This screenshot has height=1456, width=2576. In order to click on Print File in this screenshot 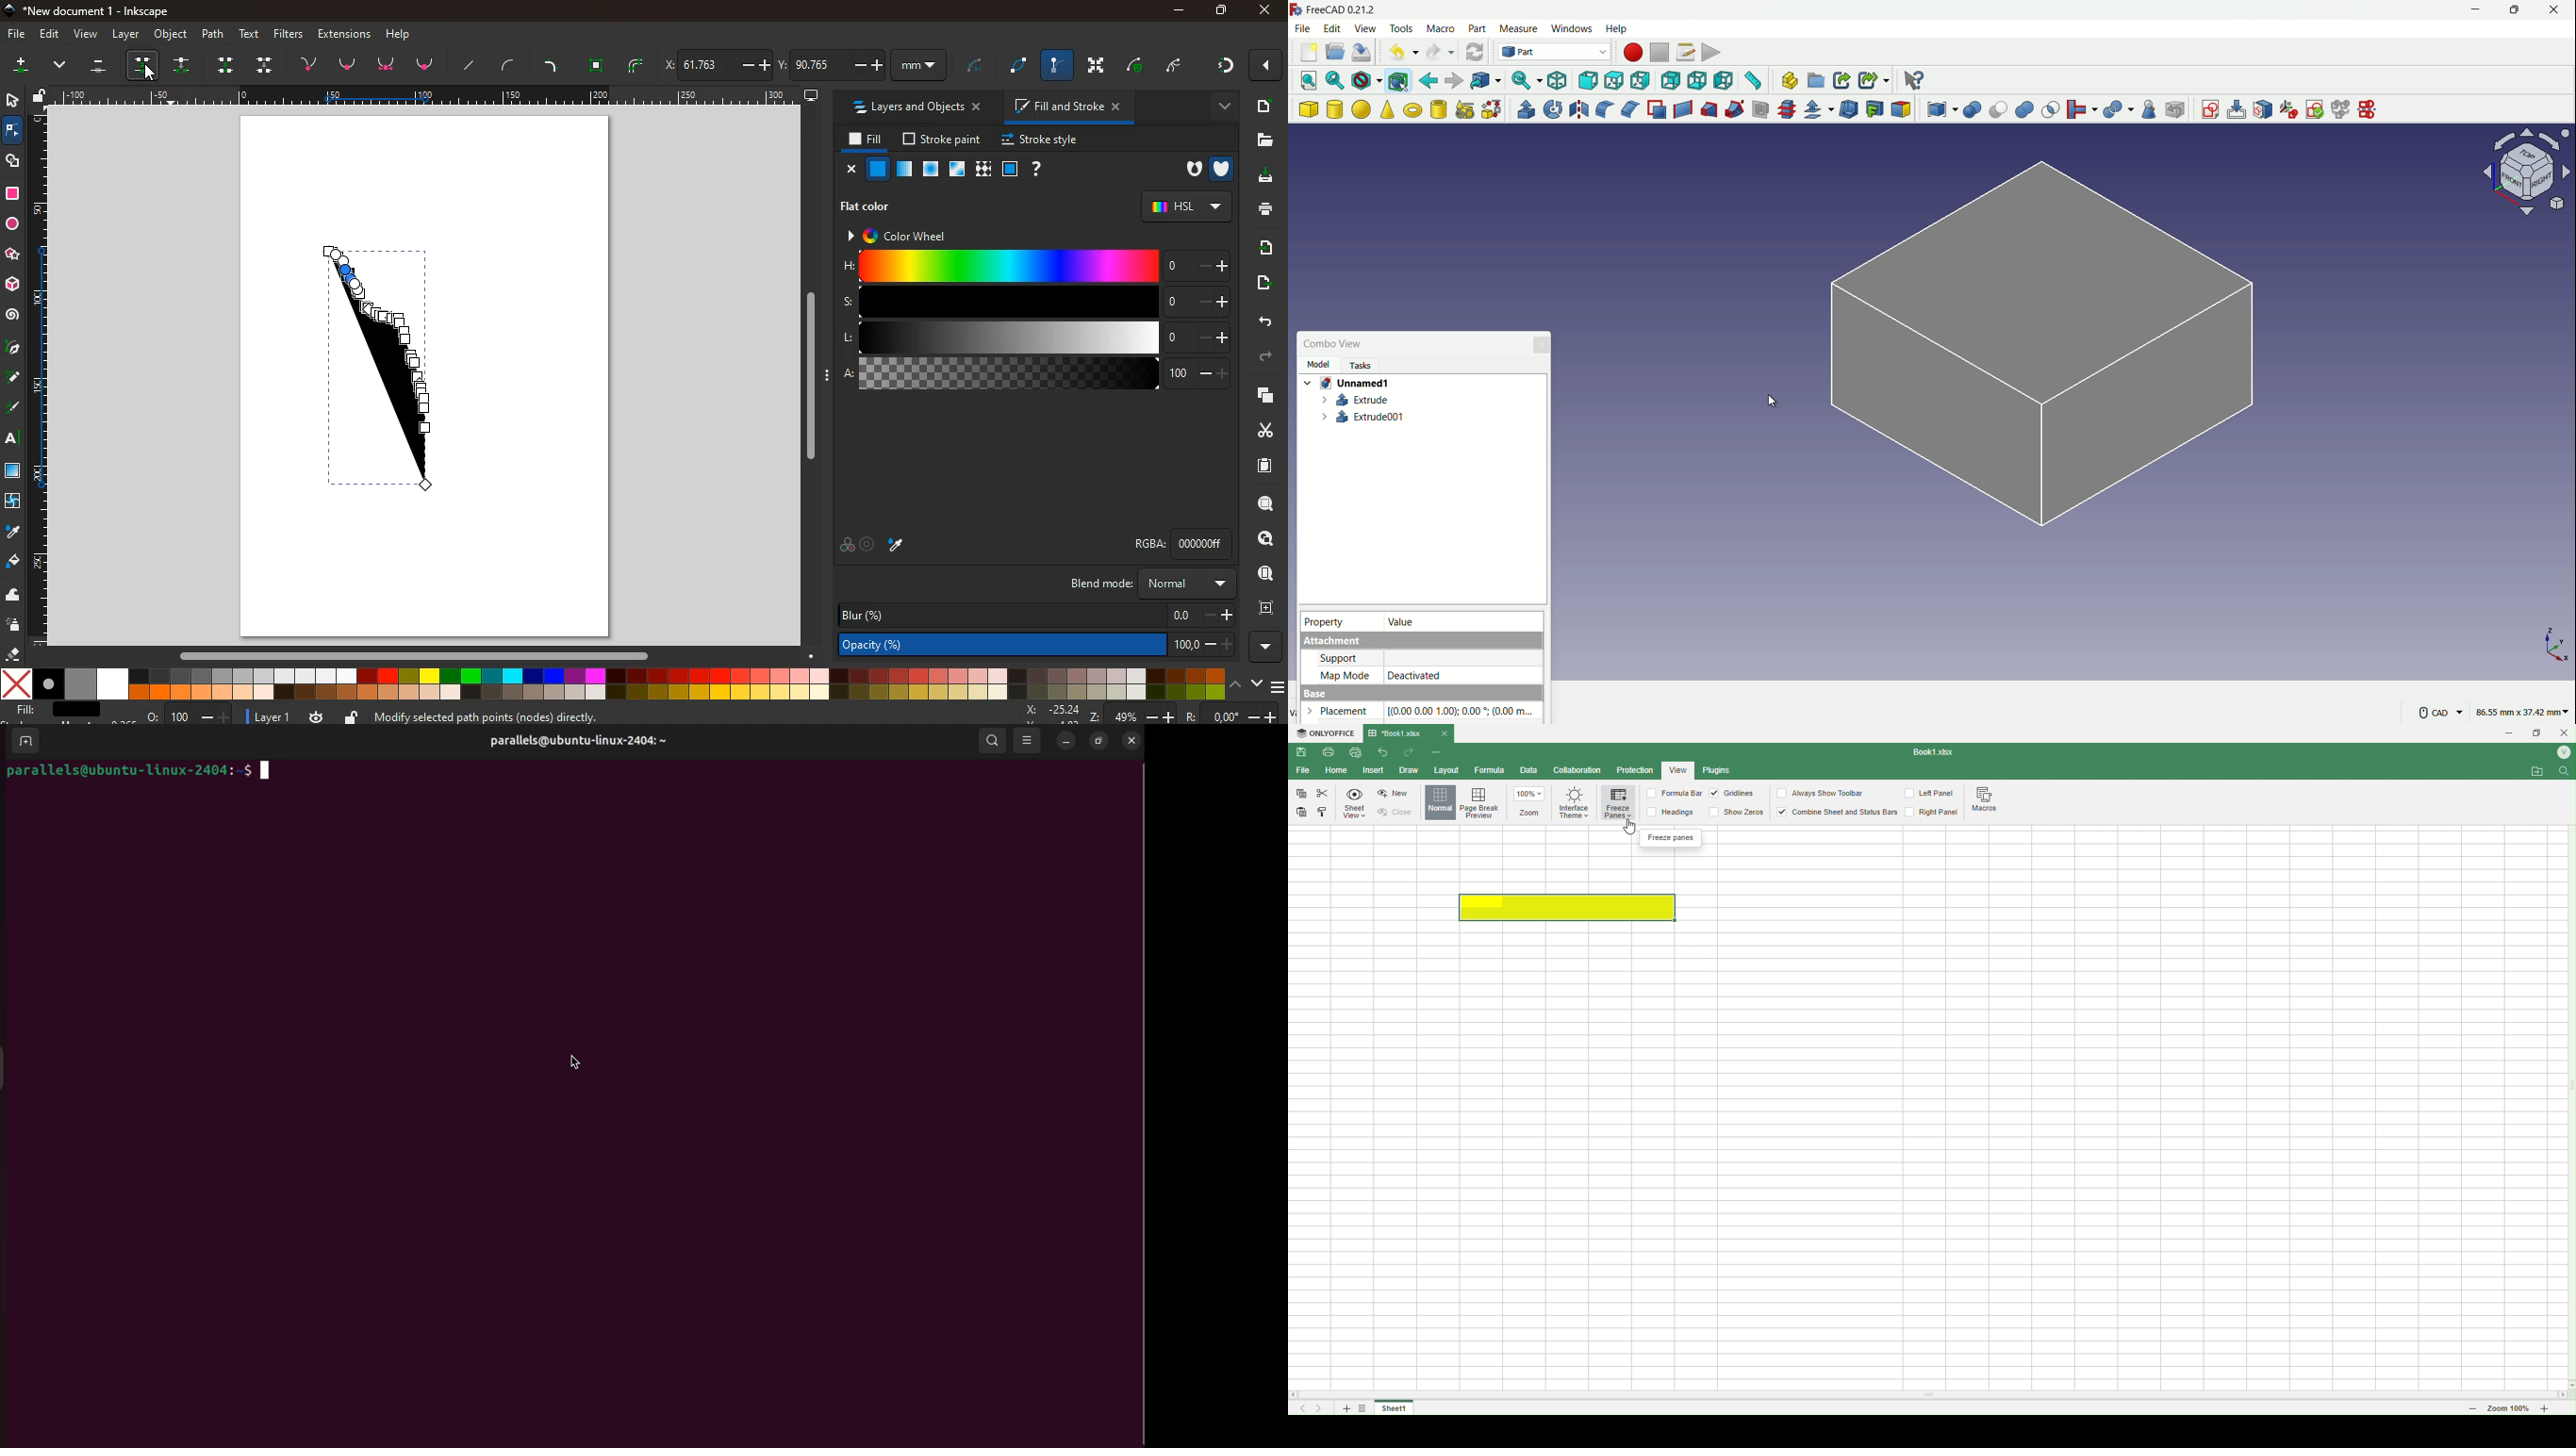, I will do `click(1332, 755)`.